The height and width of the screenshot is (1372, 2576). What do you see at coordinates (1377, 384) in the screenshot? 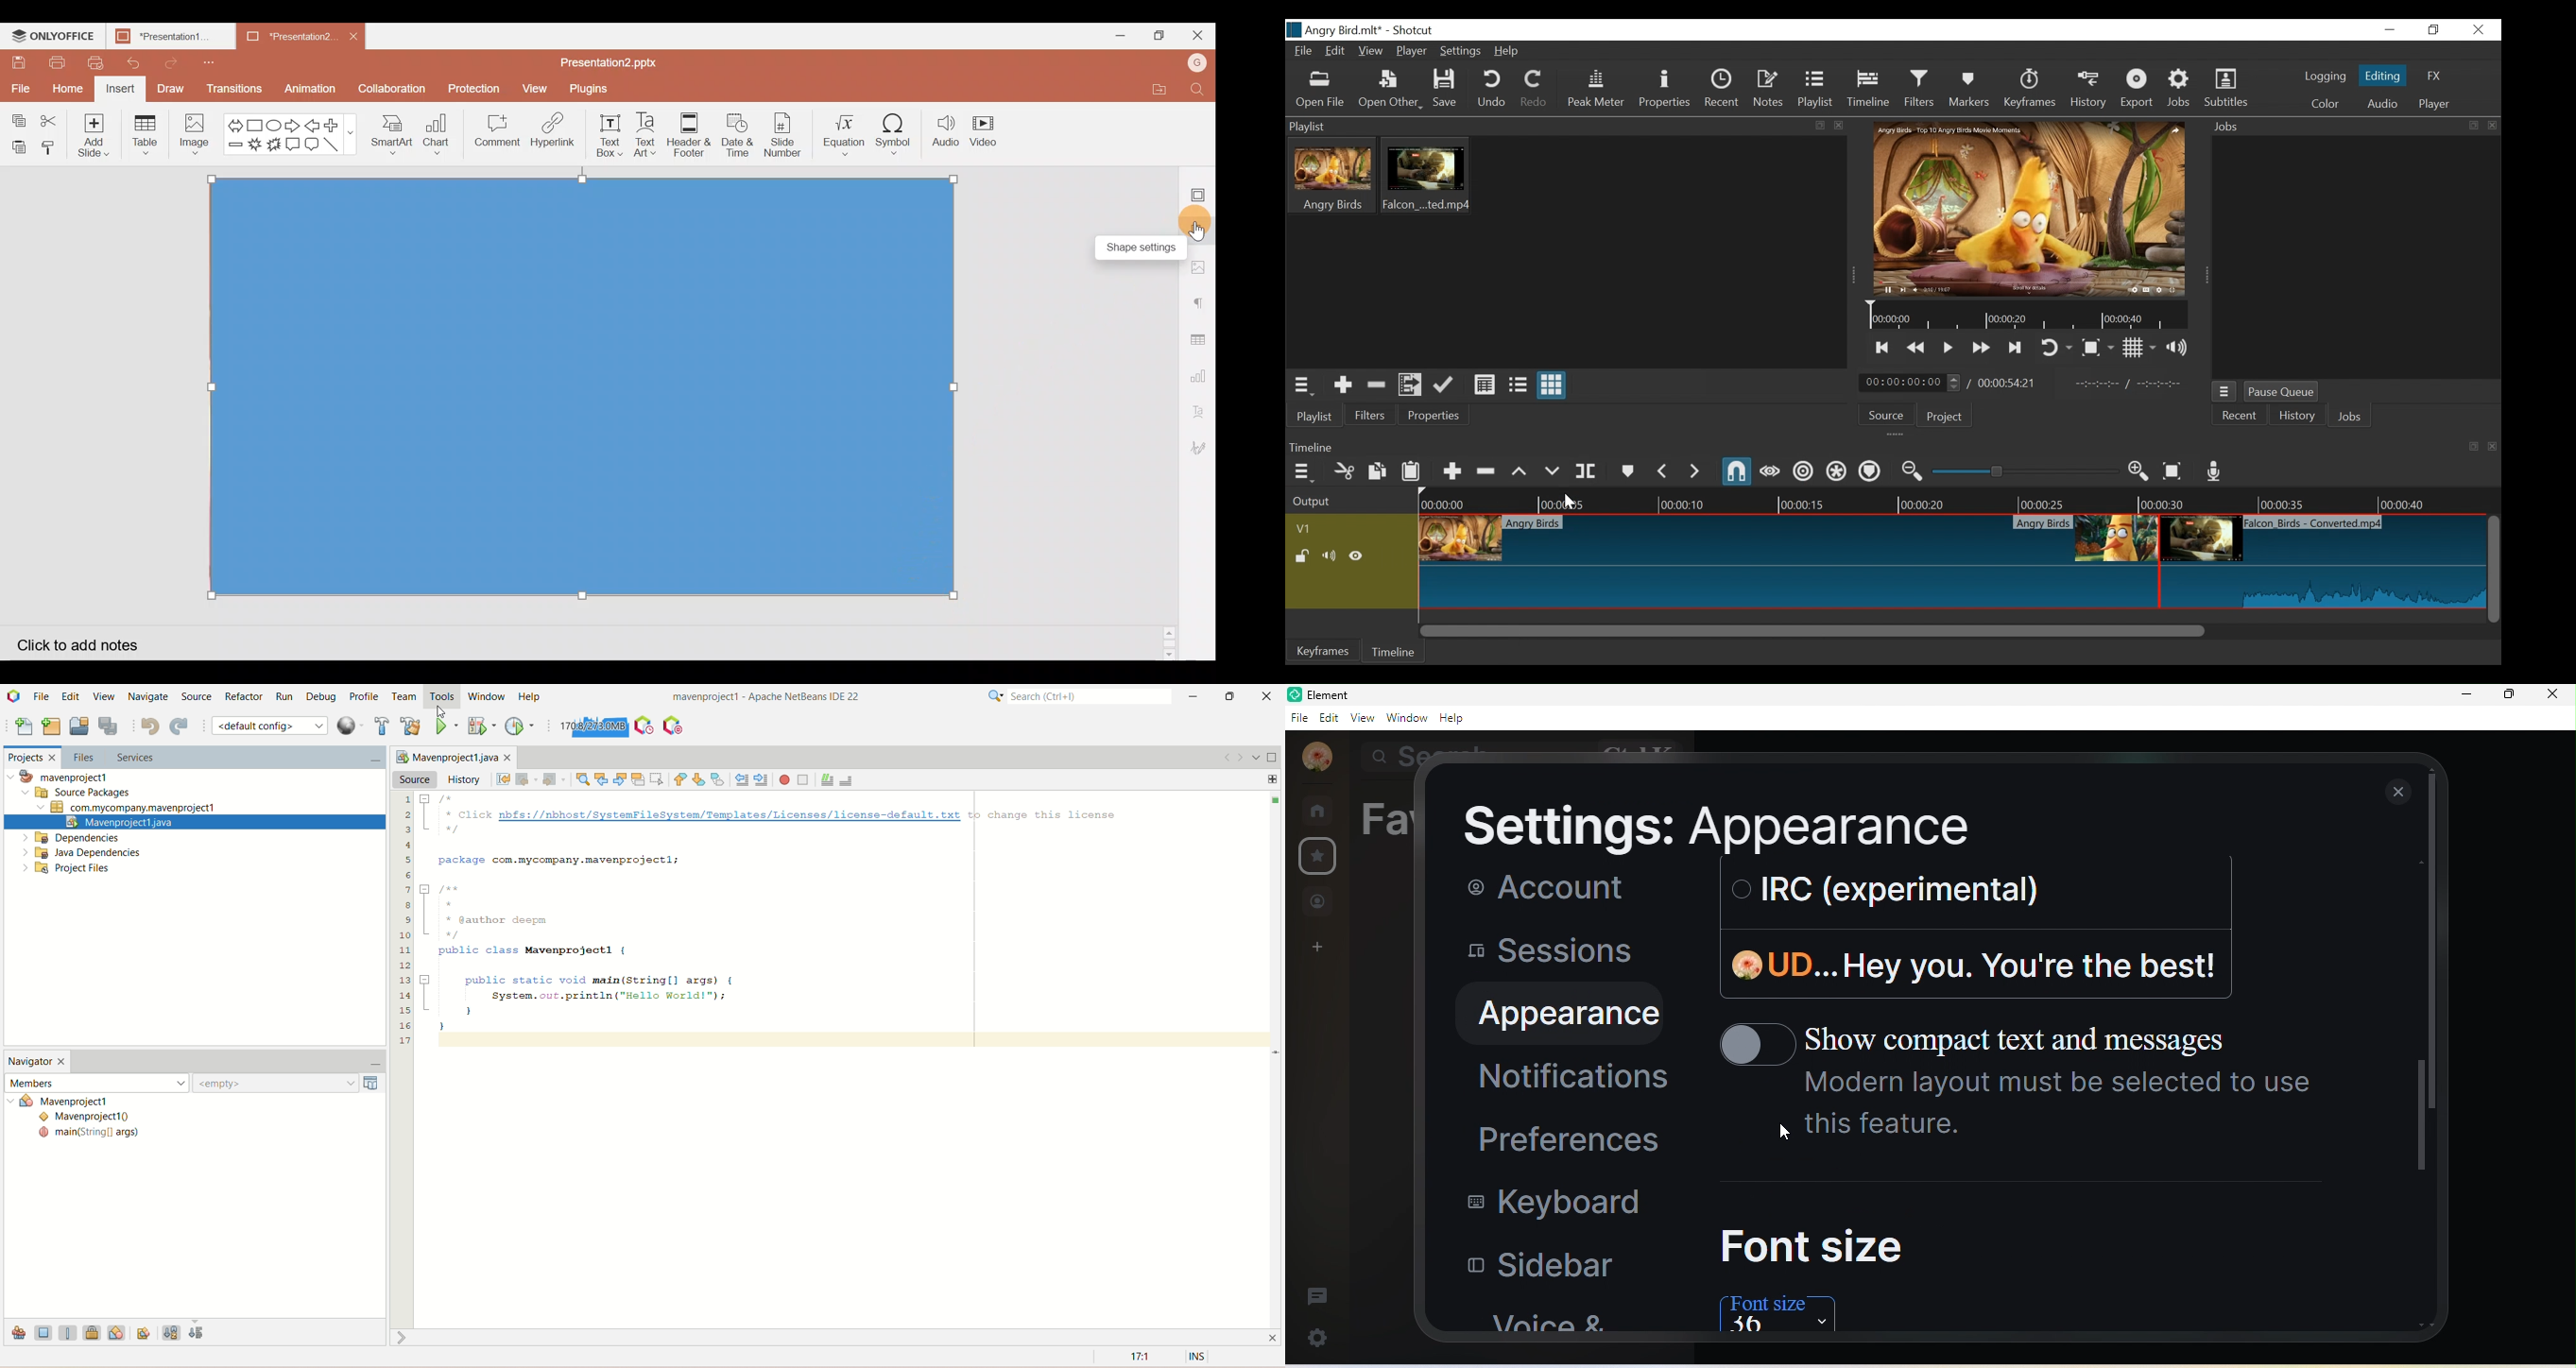
I see `Remove cut` at bounding box center [1377, 384].